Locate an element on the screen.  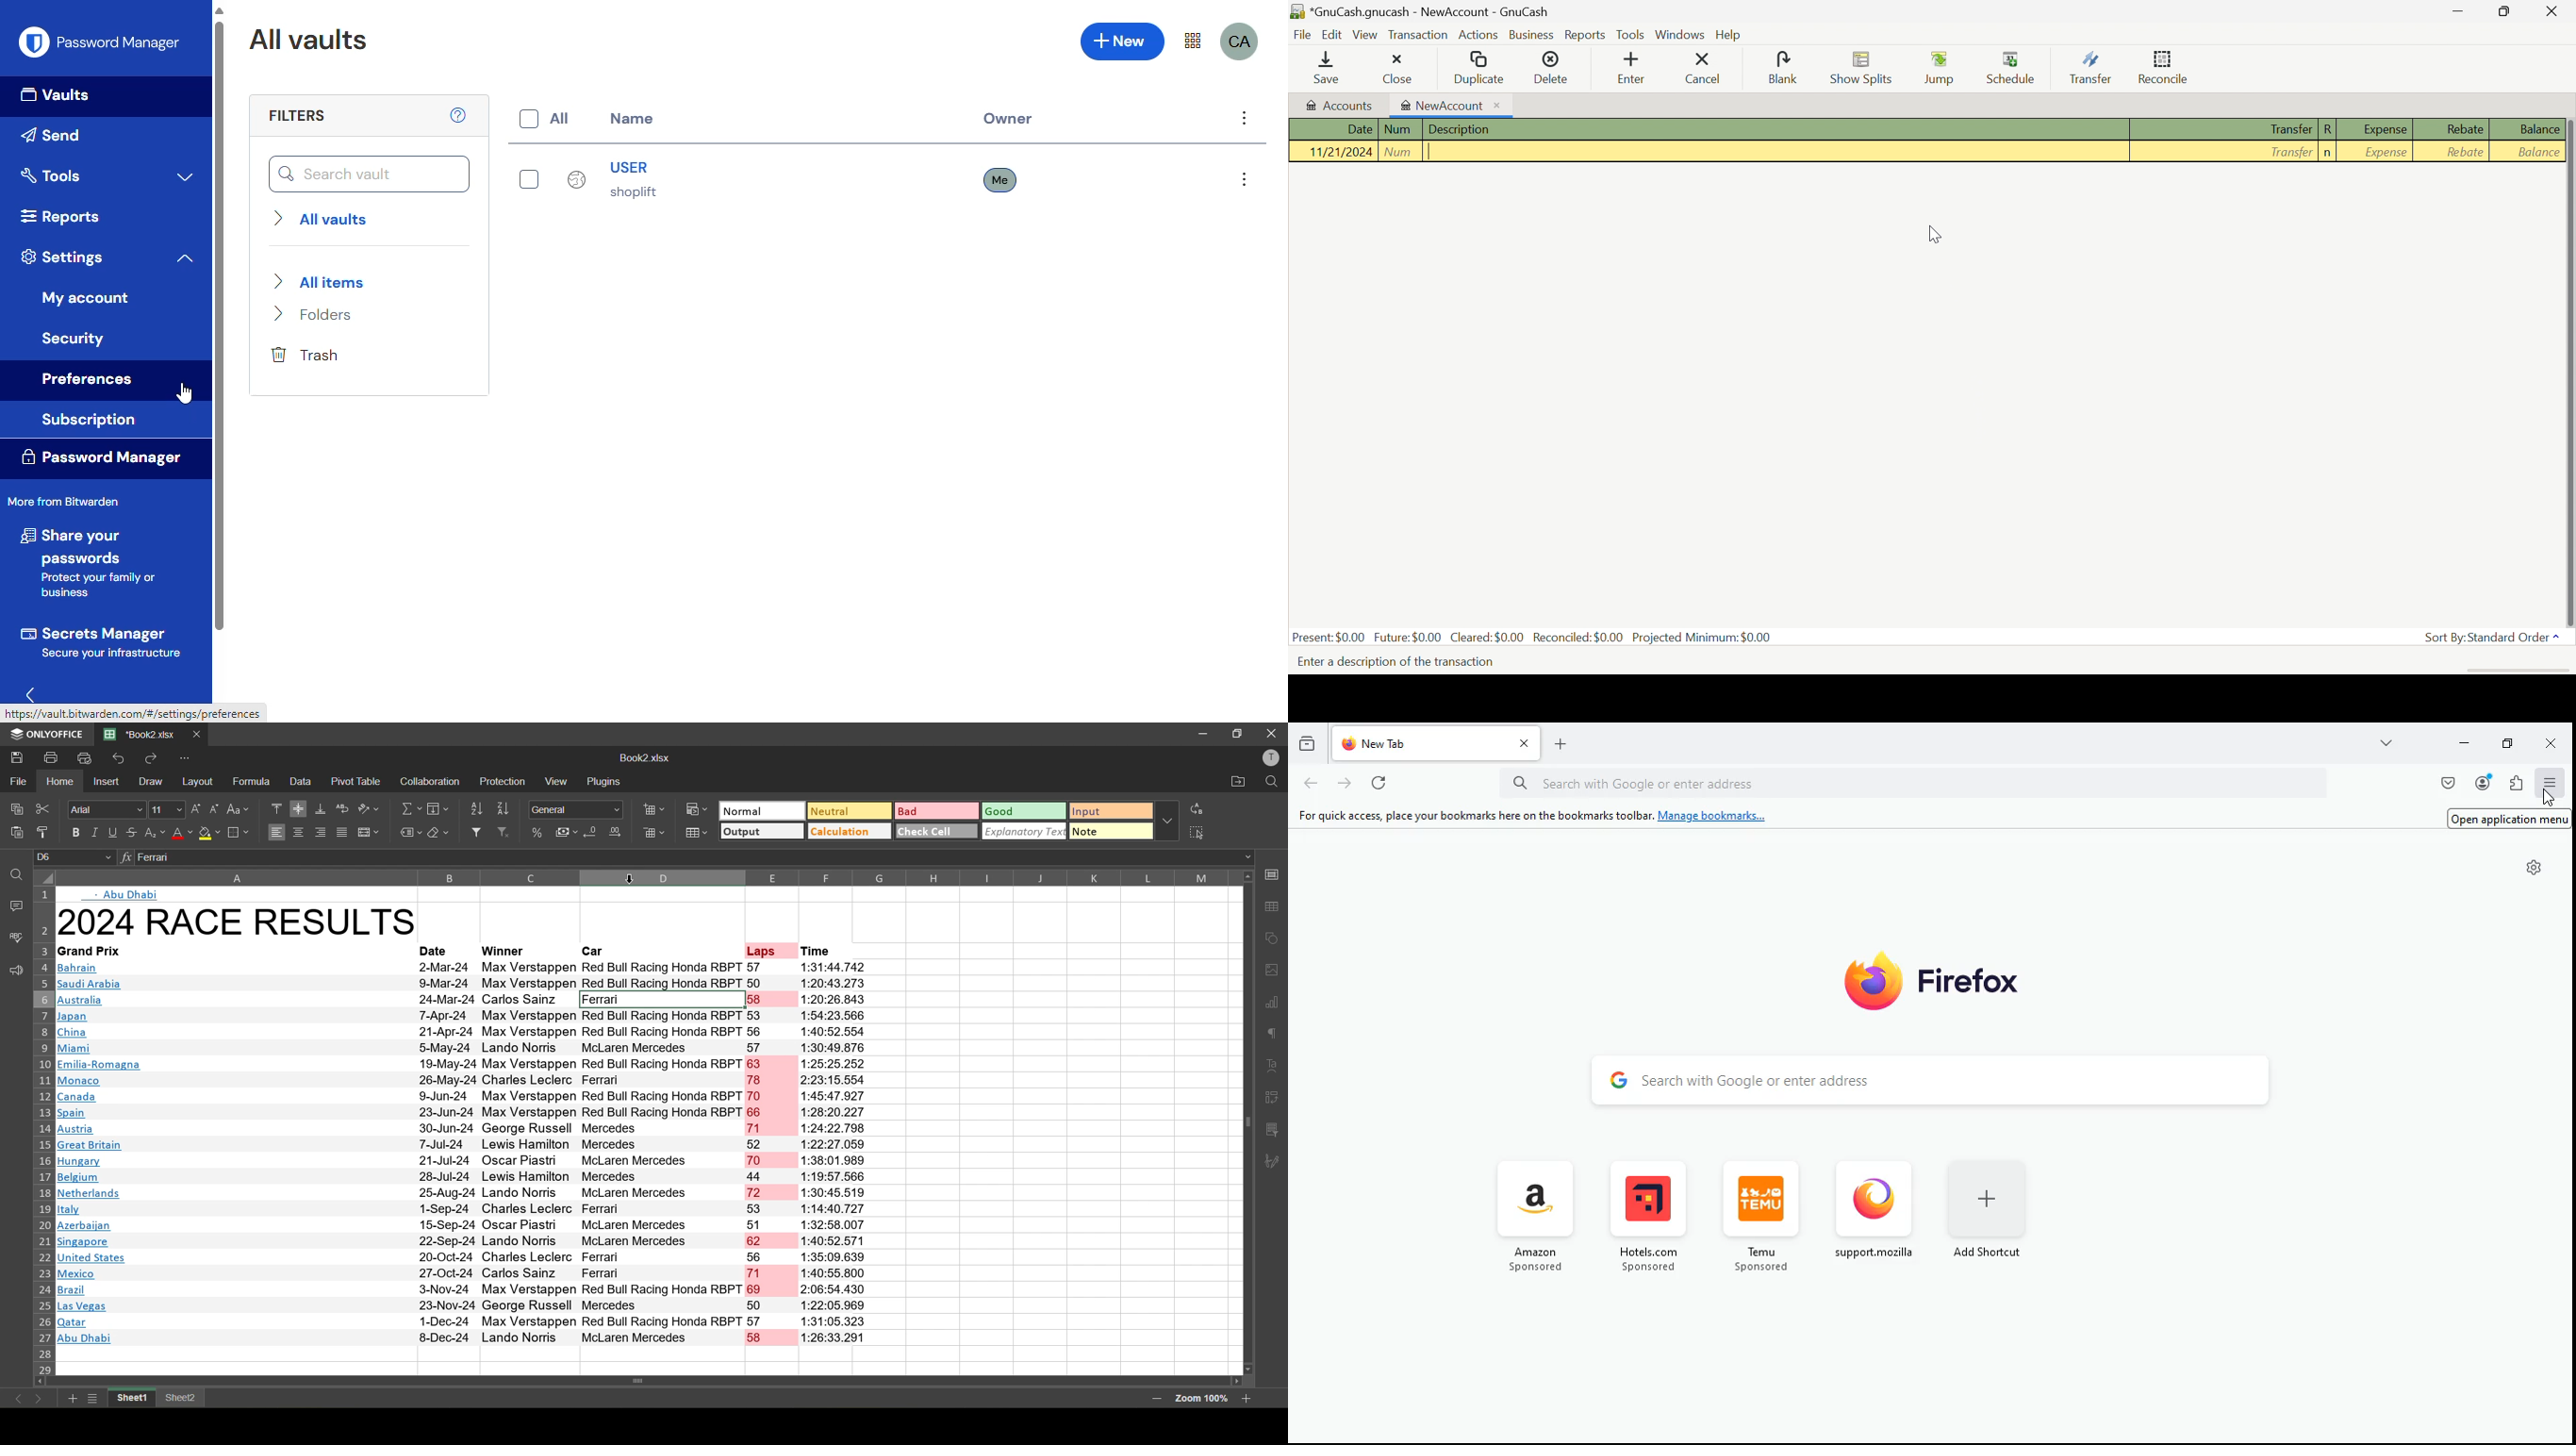
Secrets Manager Secure your infrastructure is located at coordinates (102, 642).